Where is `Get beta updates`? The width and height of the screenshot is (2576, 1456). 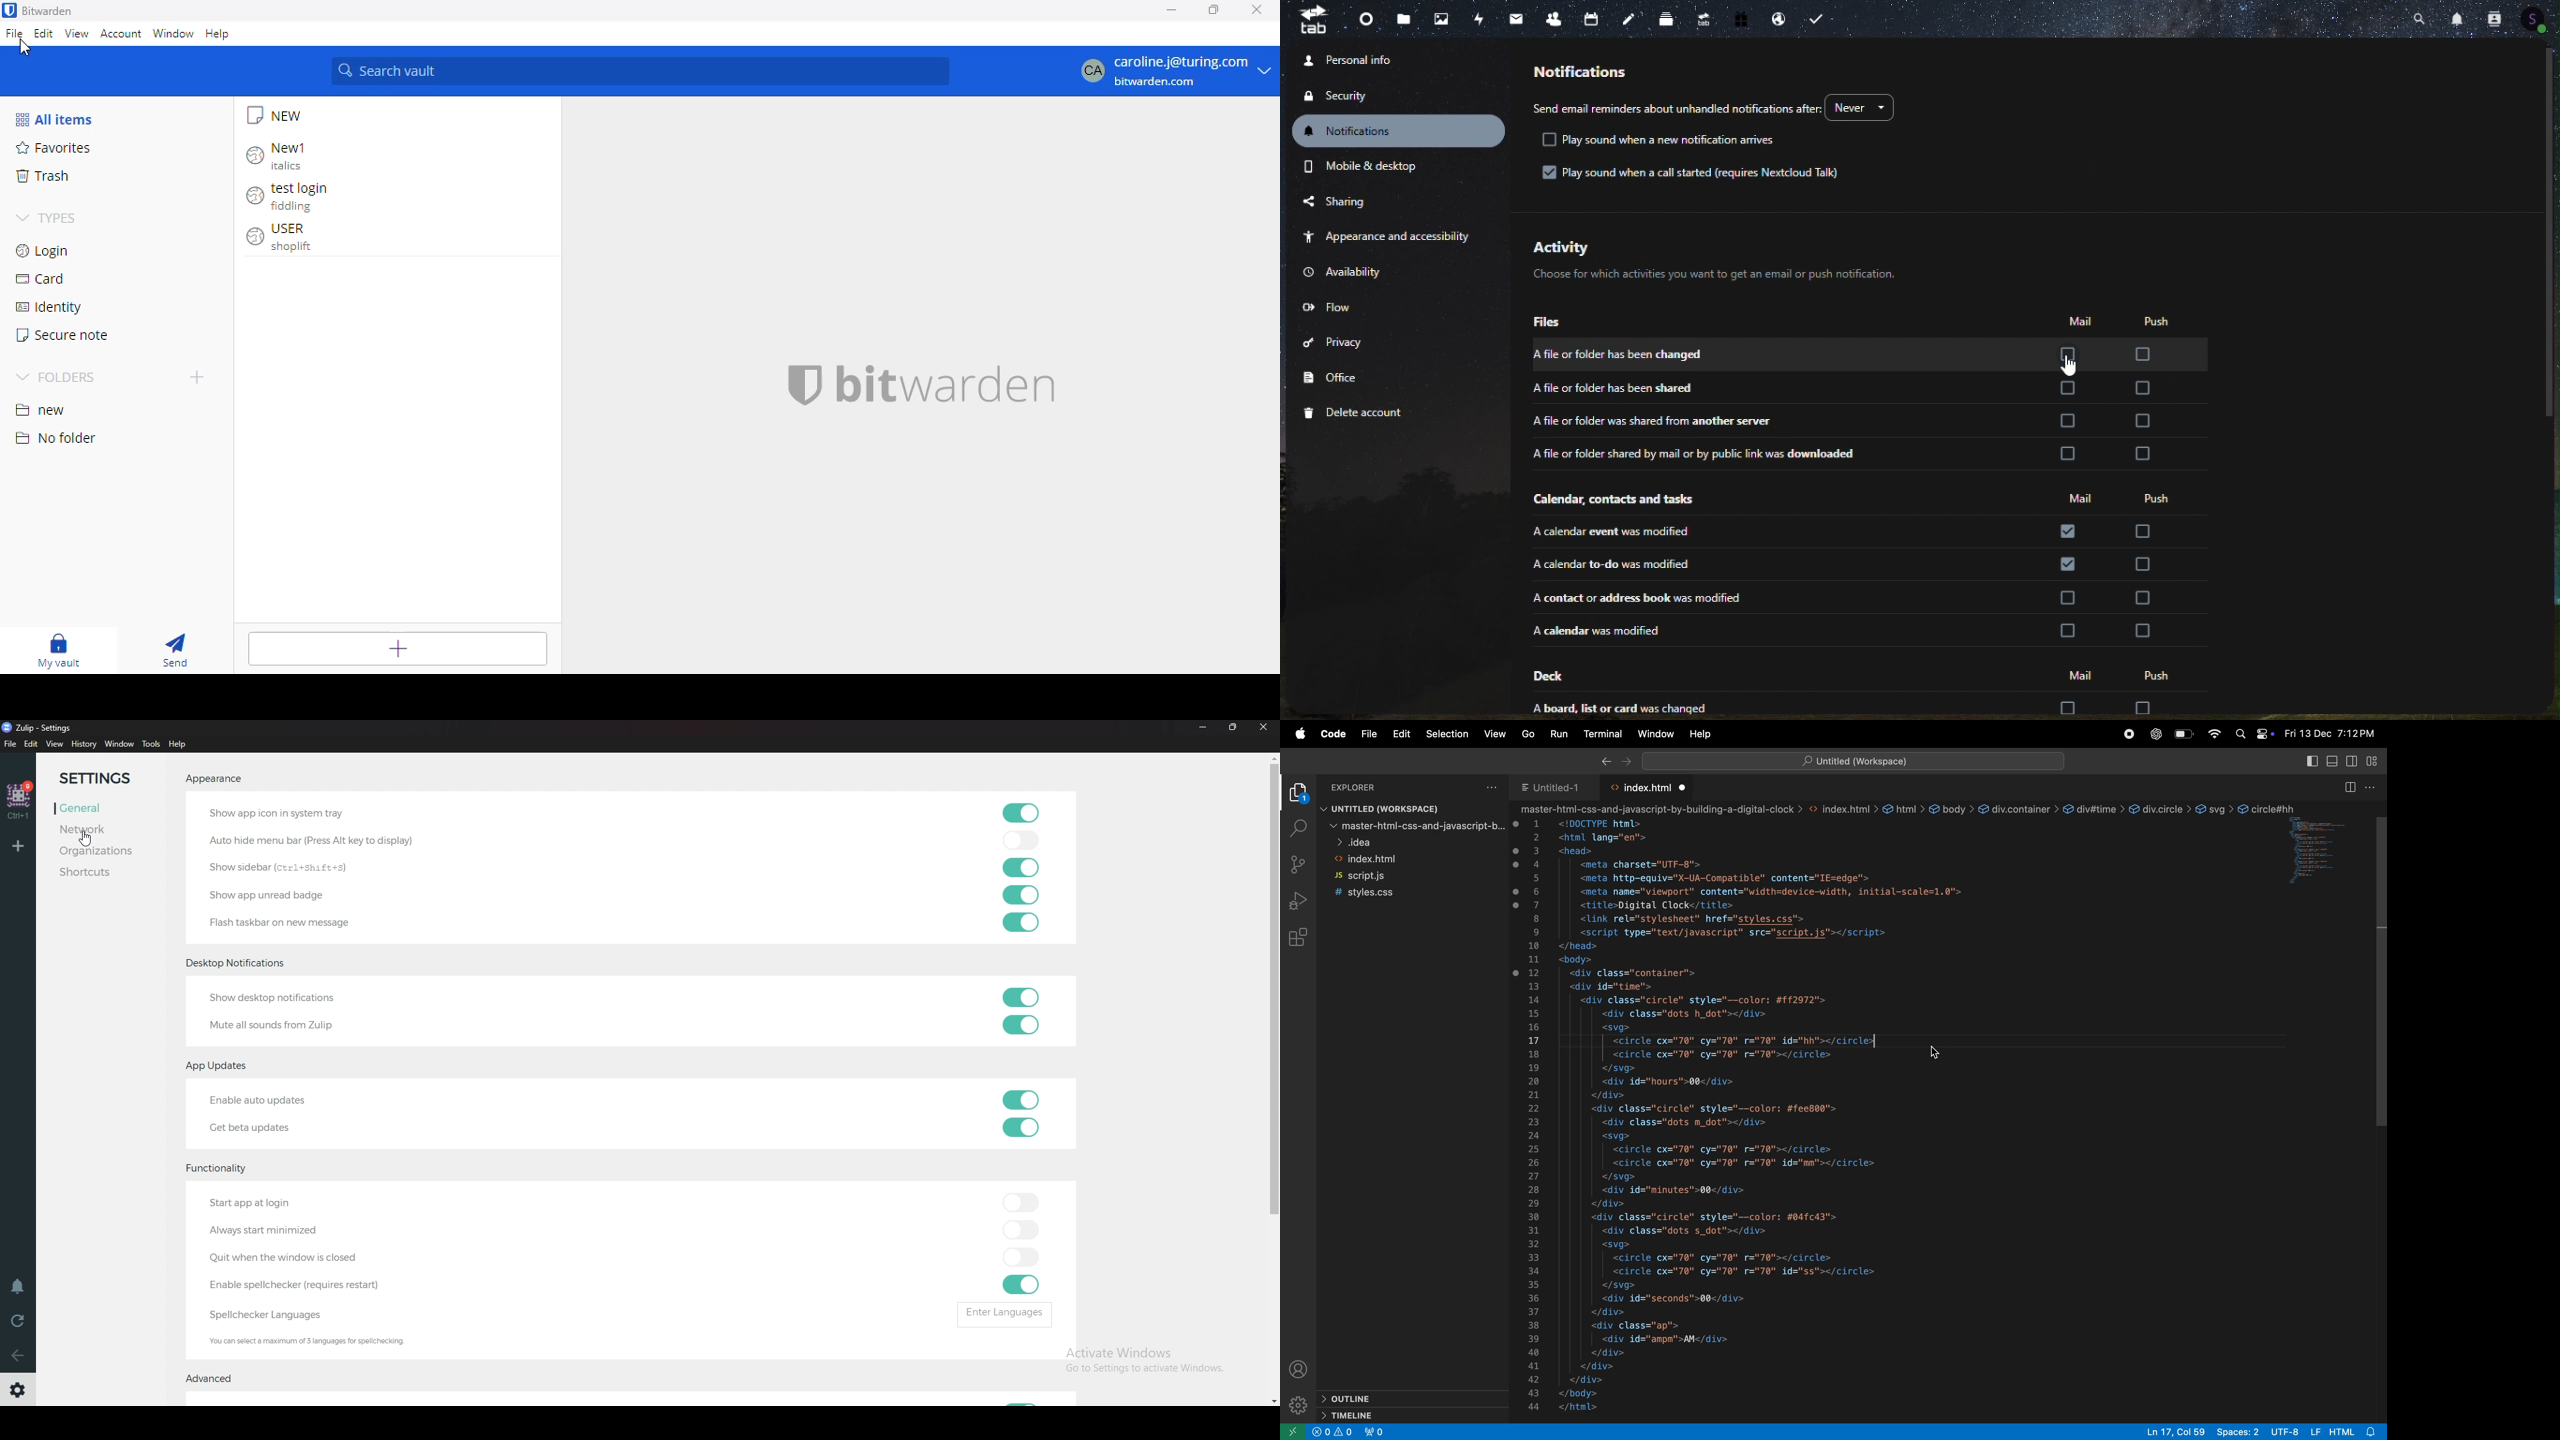 Get beta updates is located at coordinates (261, 1128).